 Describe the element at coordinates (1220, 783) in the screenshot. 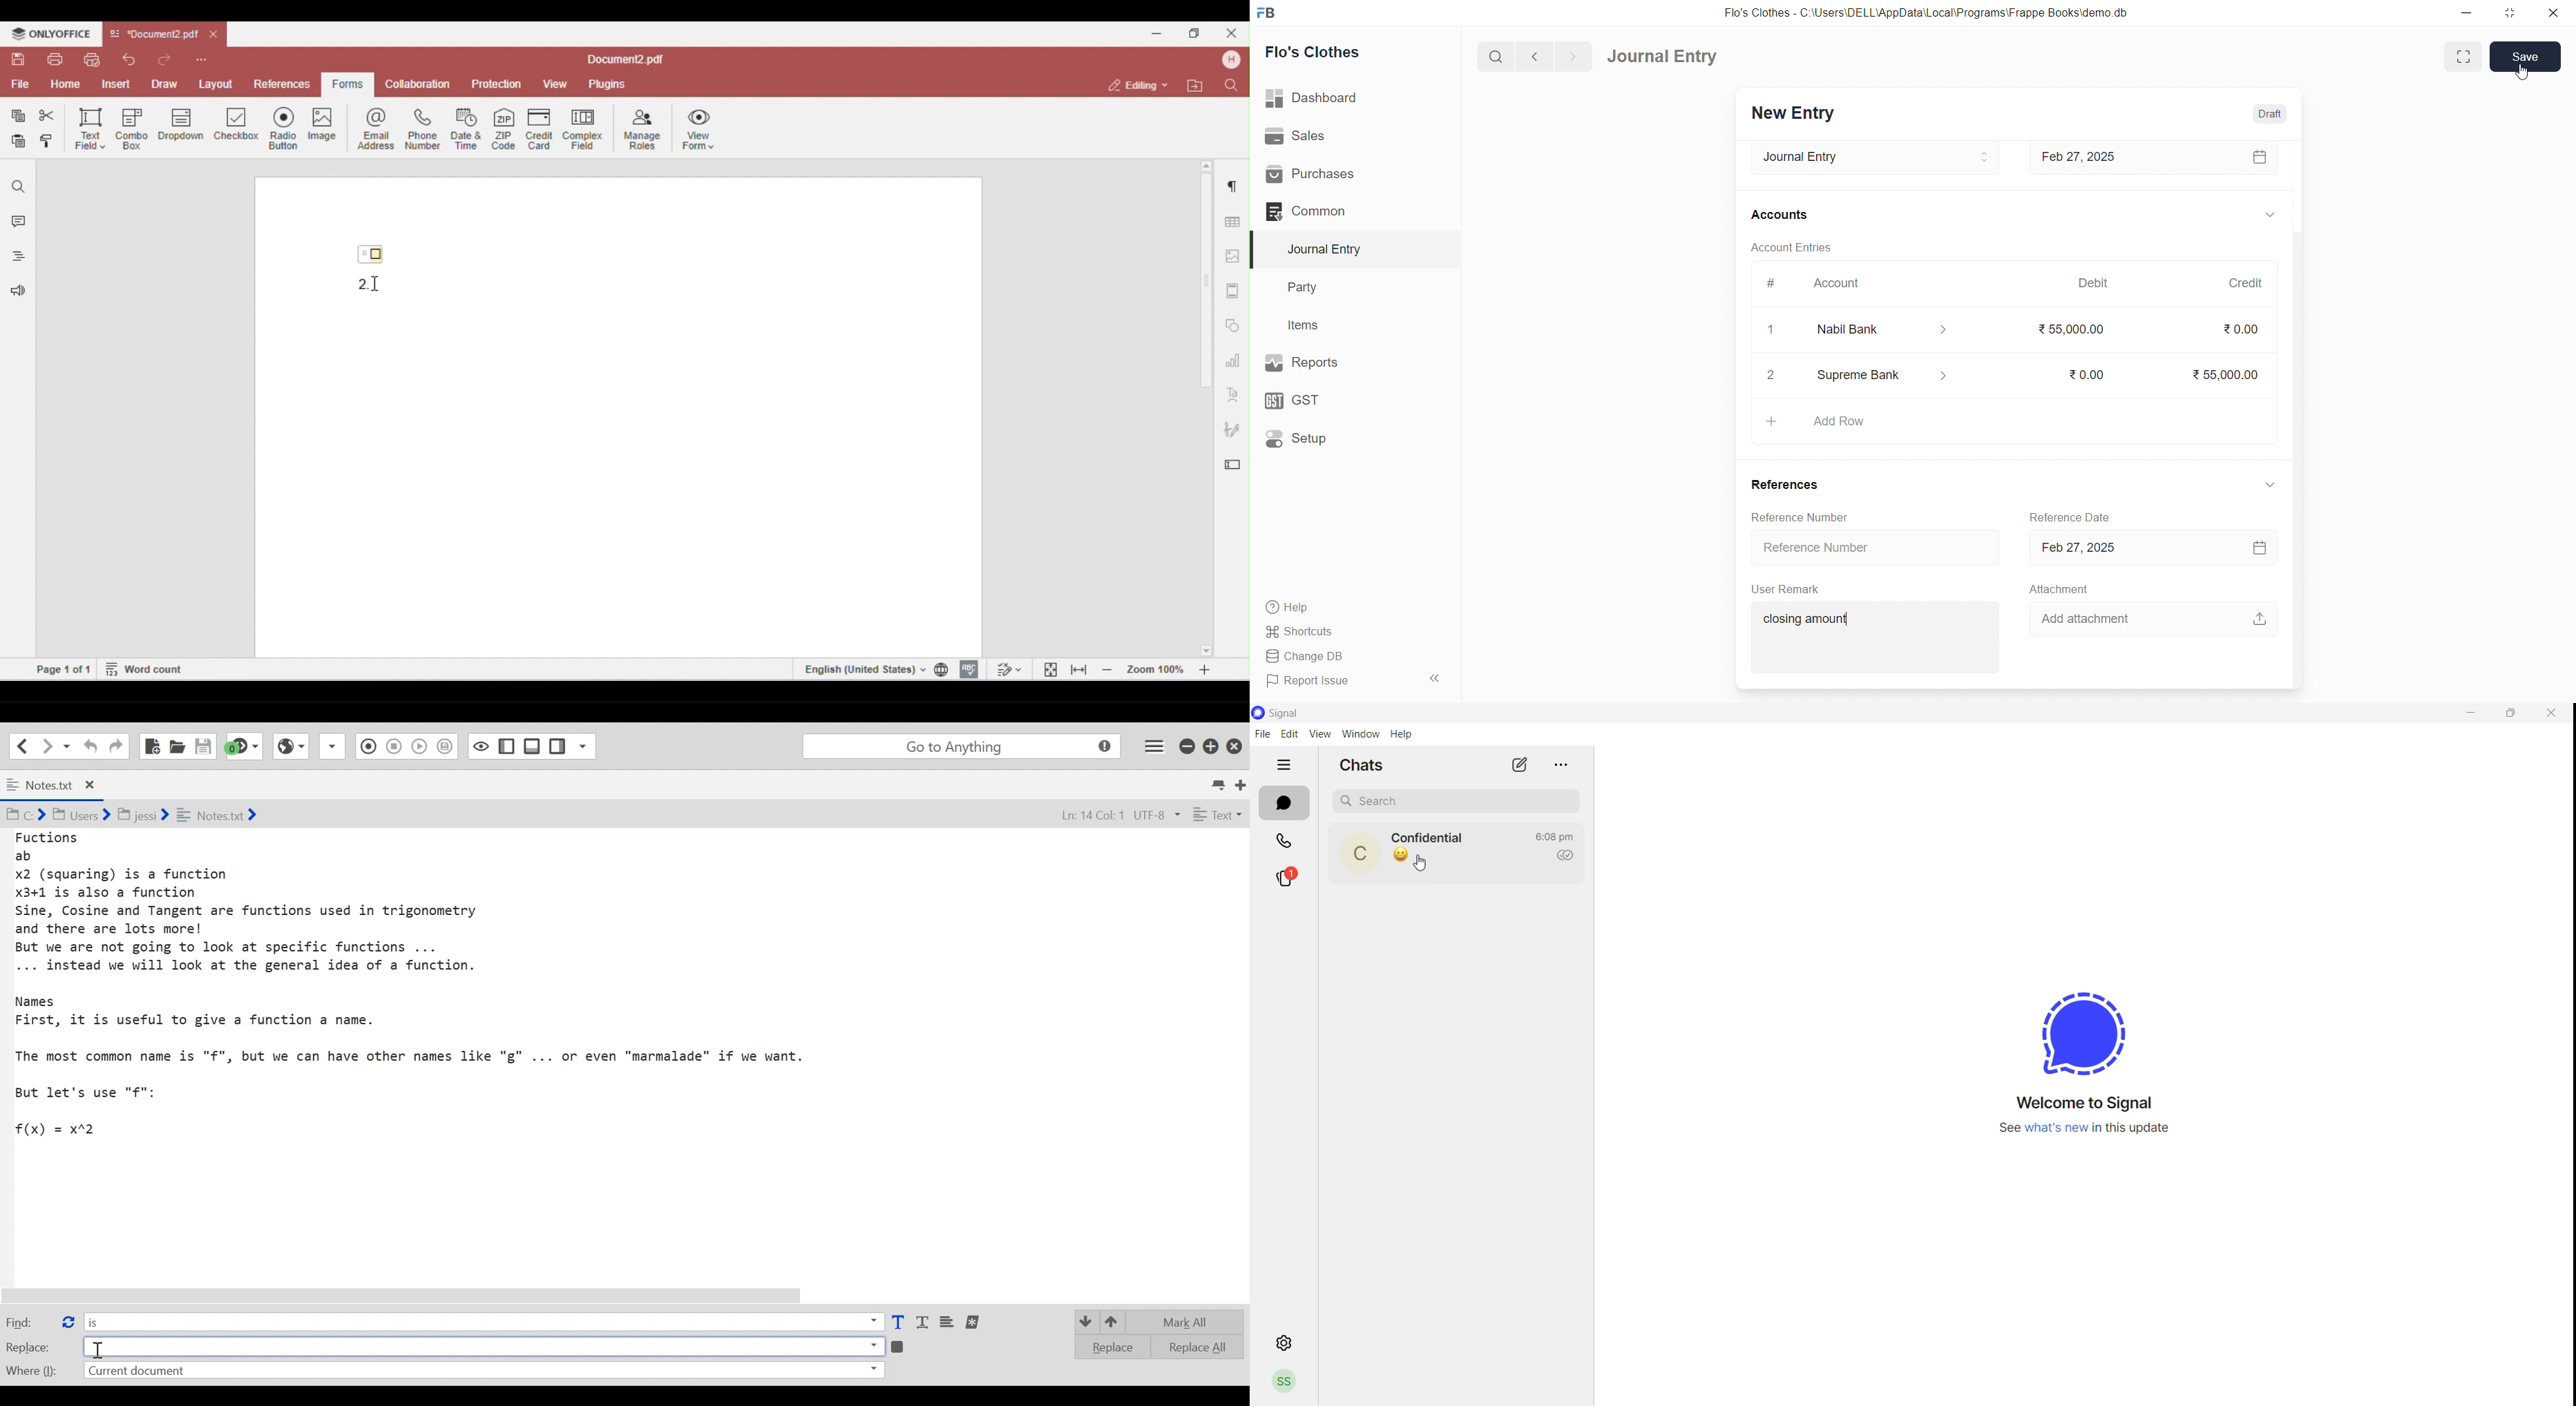

I see `List All Tabs` at that location.